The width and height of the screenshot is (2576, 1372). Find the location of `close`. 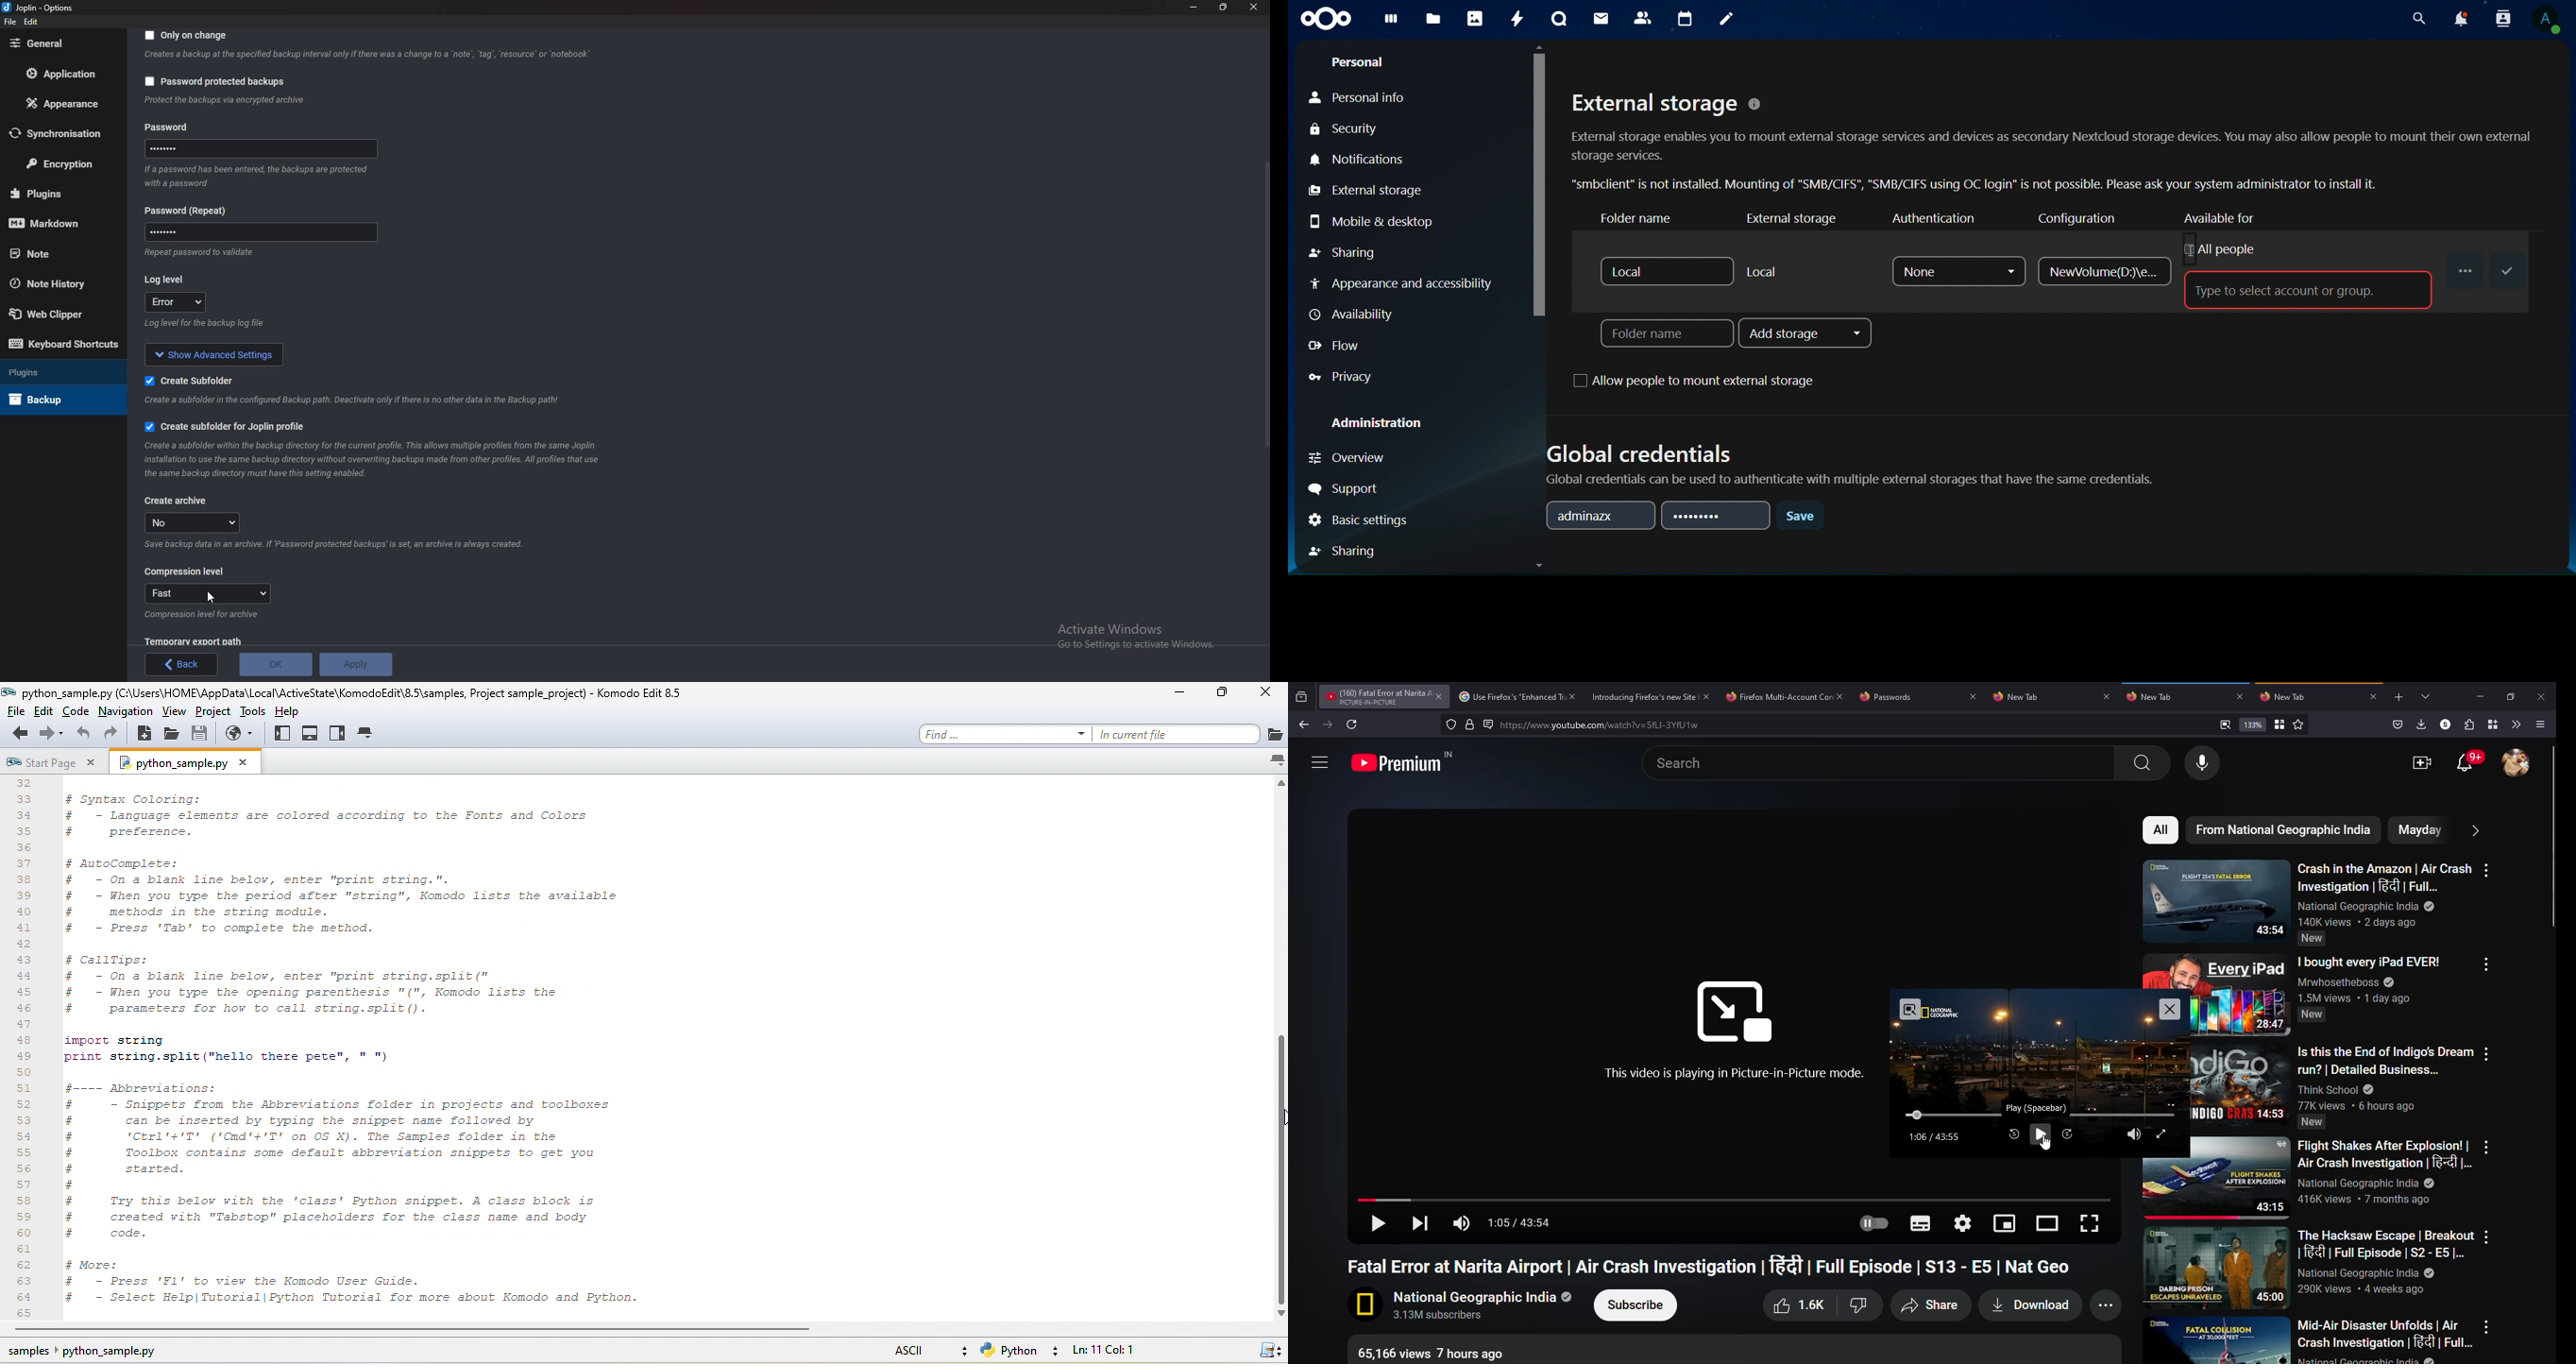

close is located at coordinates (2375, 697).